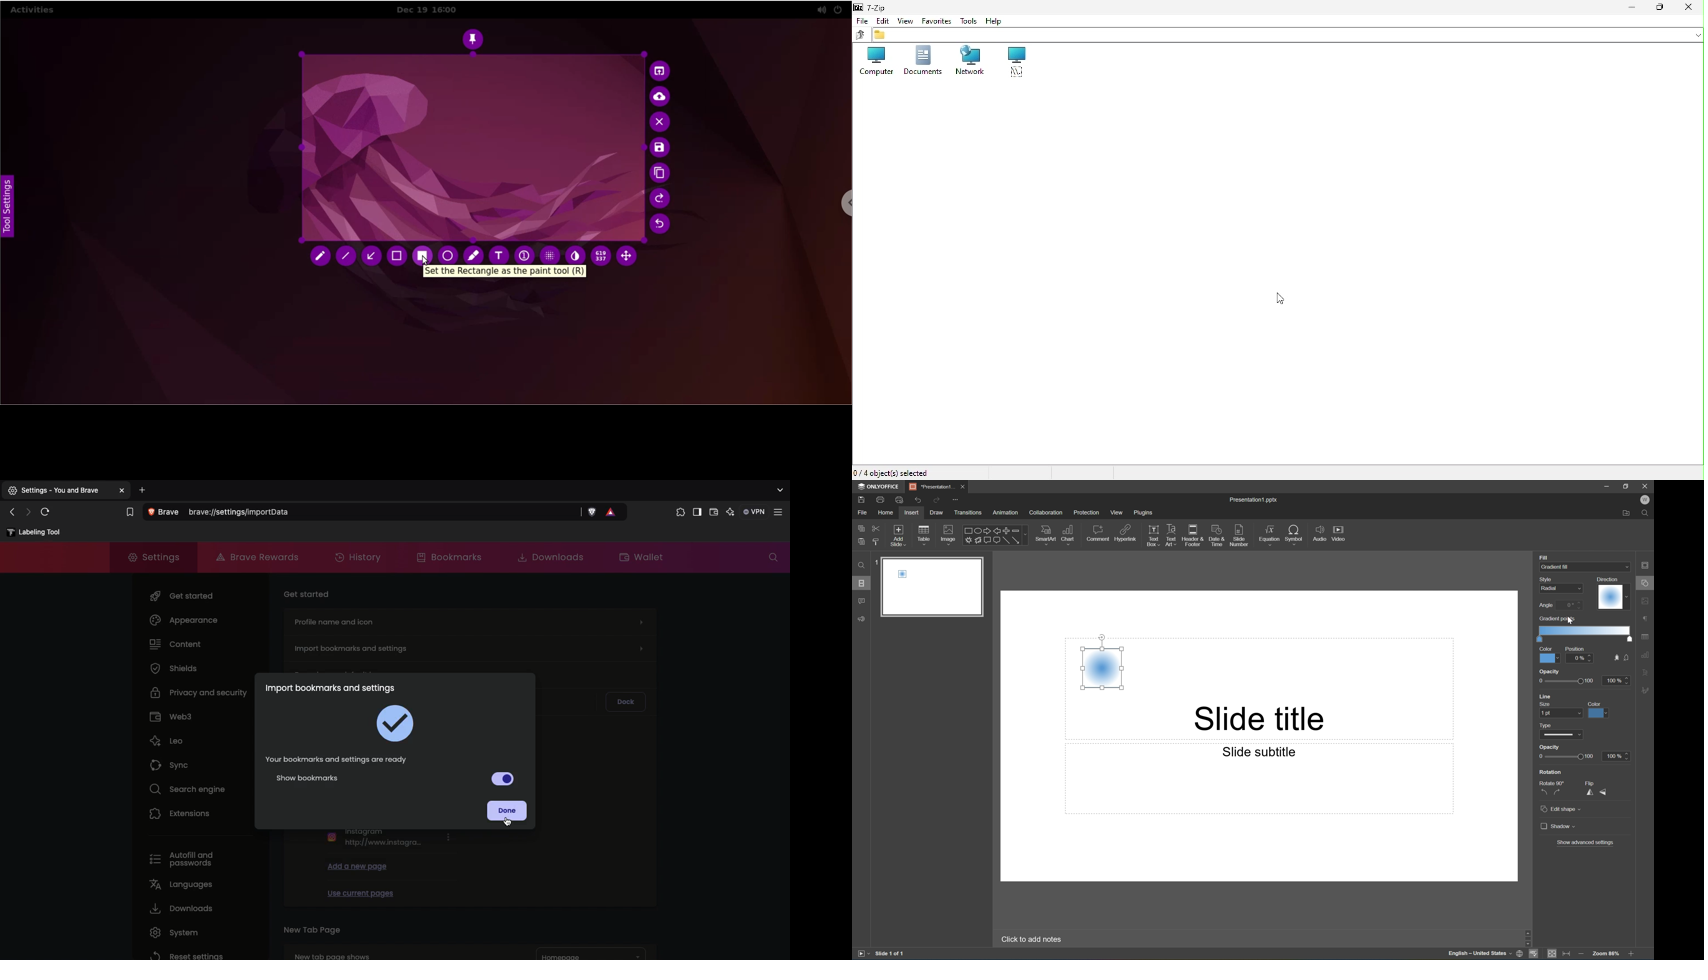  I want to click on Rectangle, so click(1006, 541).